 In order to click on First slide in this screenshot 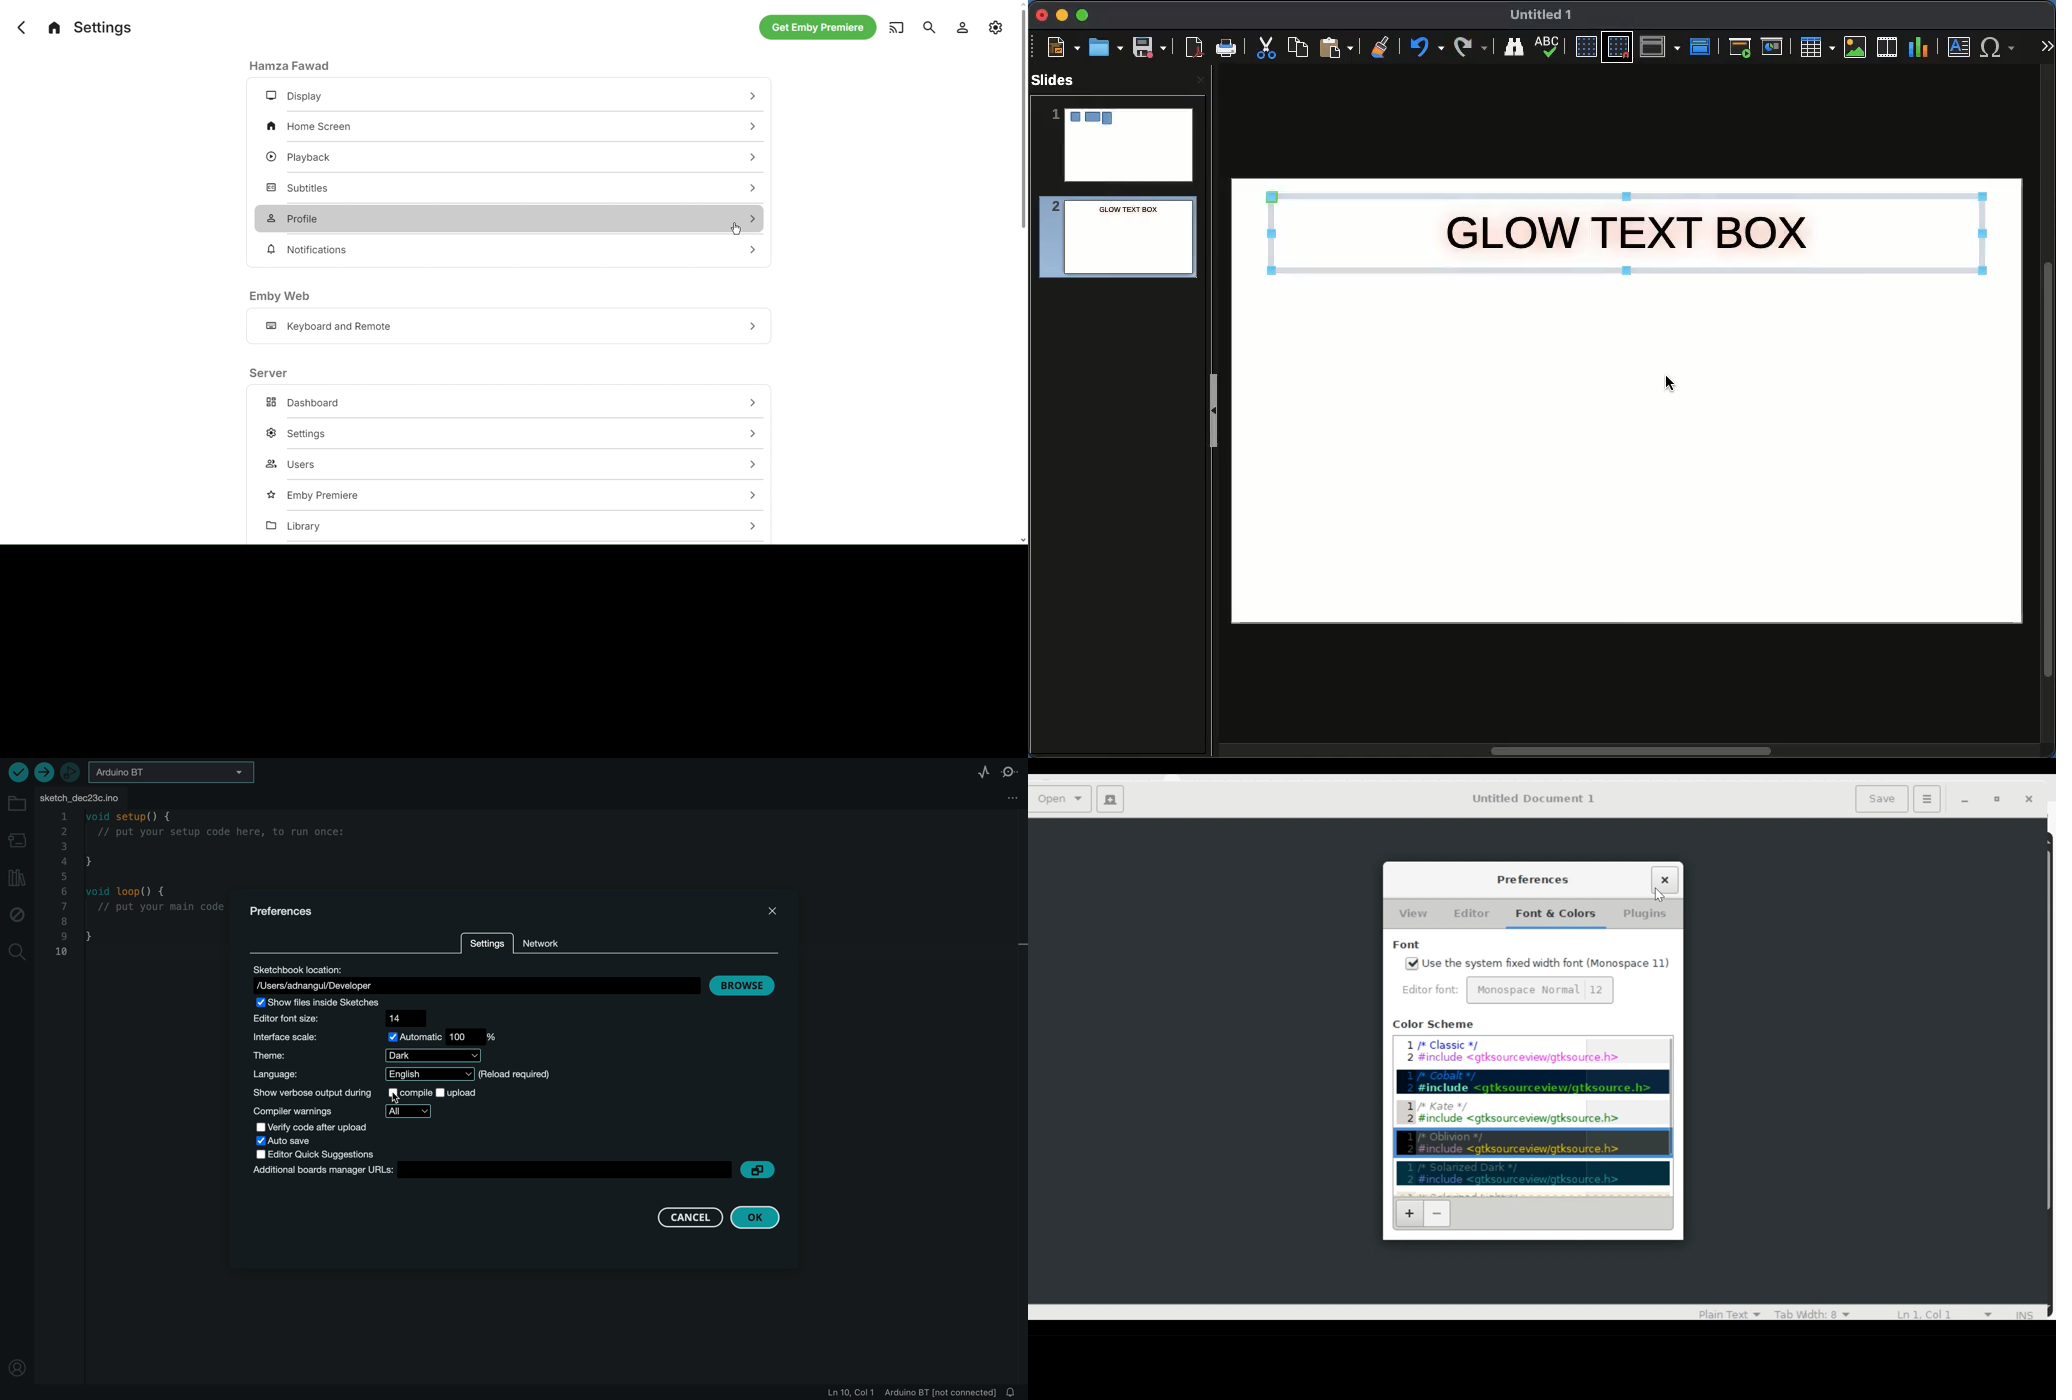, I will do `click(1740, 47)`.